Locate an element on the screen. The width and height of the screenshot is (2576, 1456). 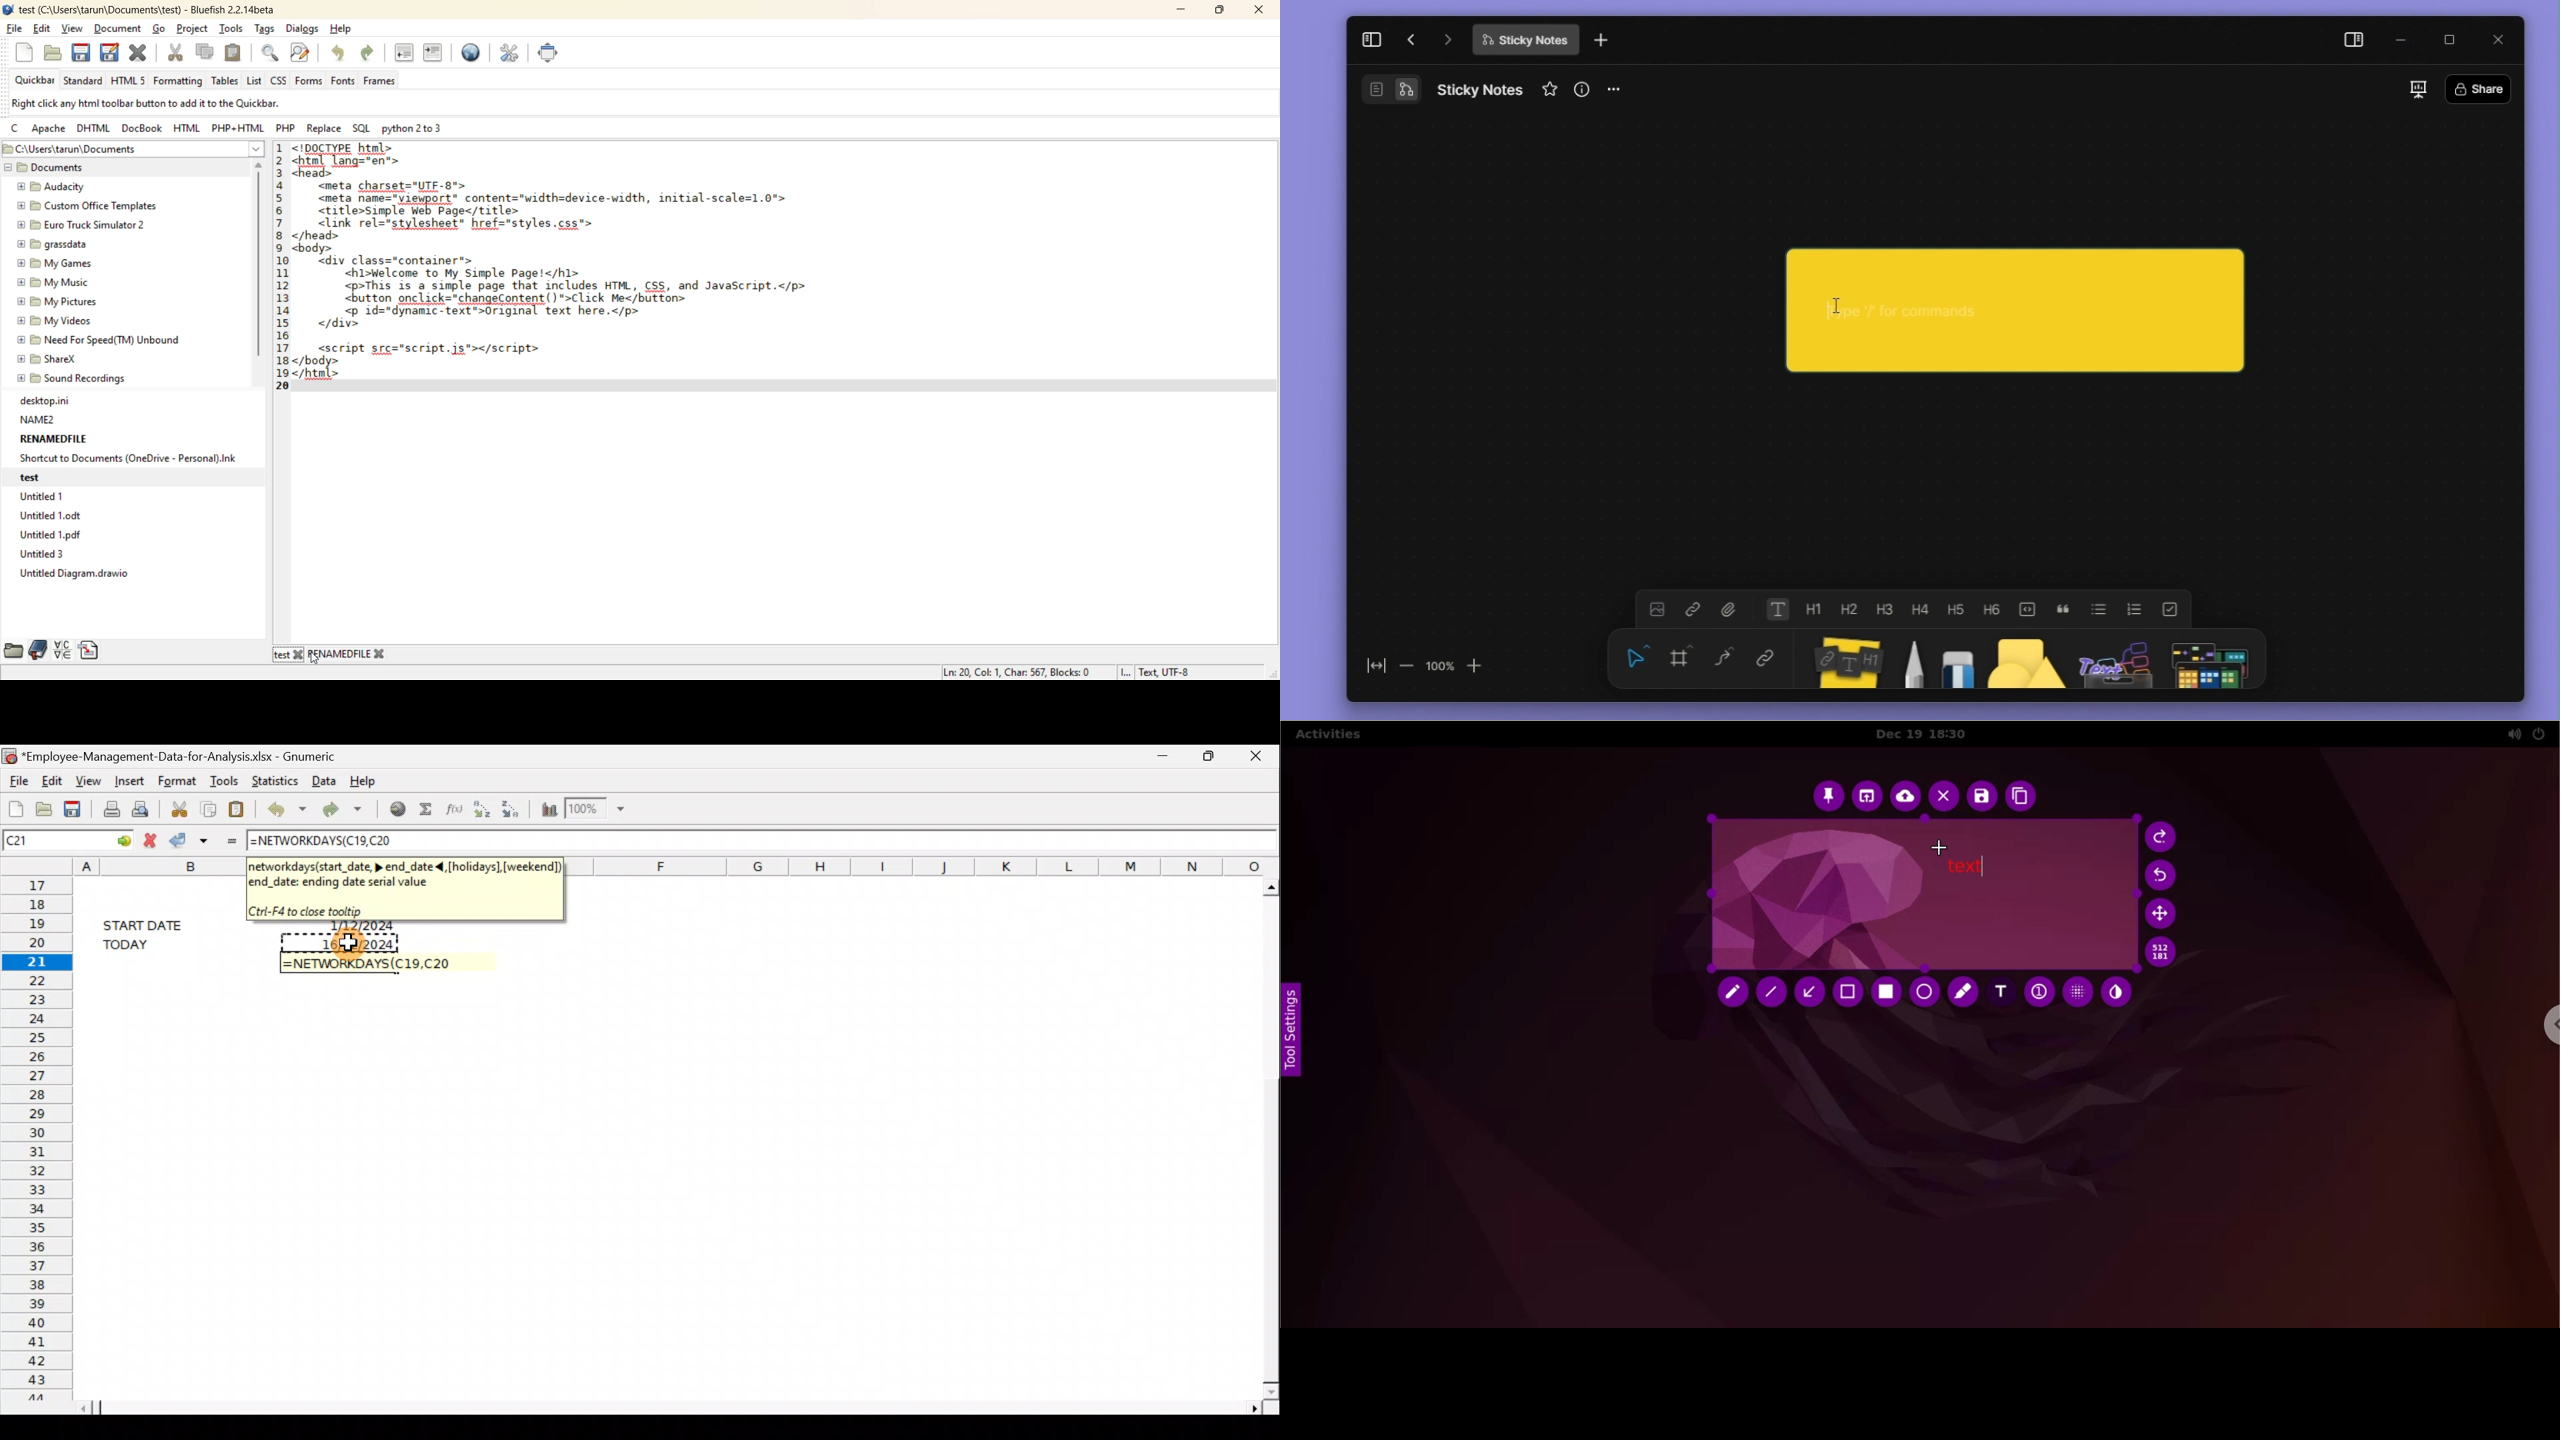
Edit a function in the current cell is located at coordinates (452, 809).